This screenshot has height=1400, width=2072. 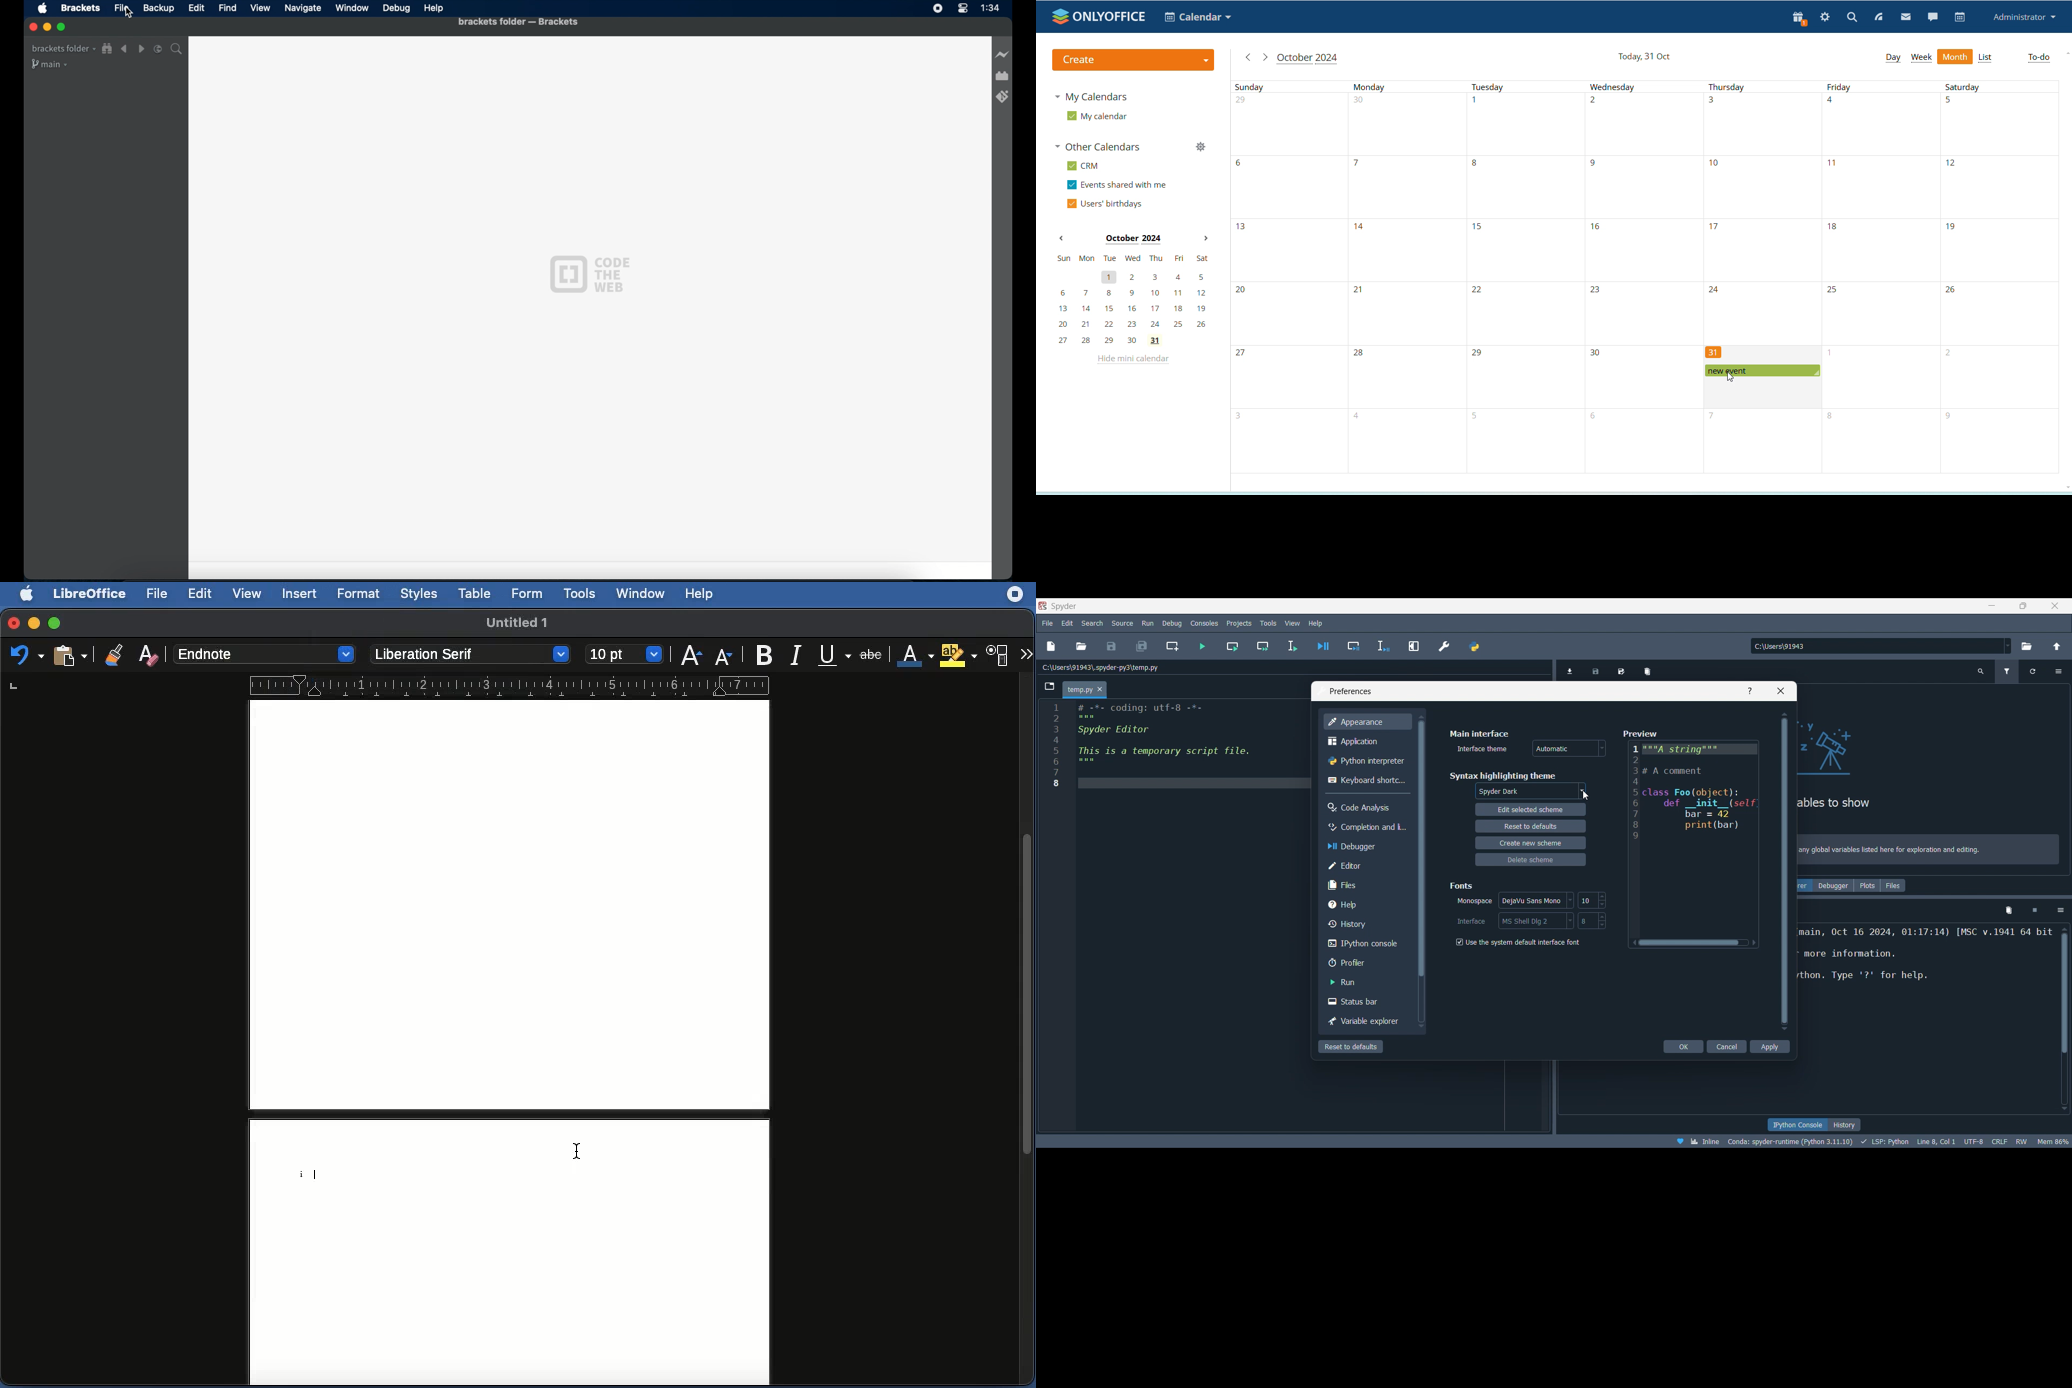 What do you see at coordinates (1067, 624) in the screenshot?
I see `Edit menu` at bounding box center [1067, 624].